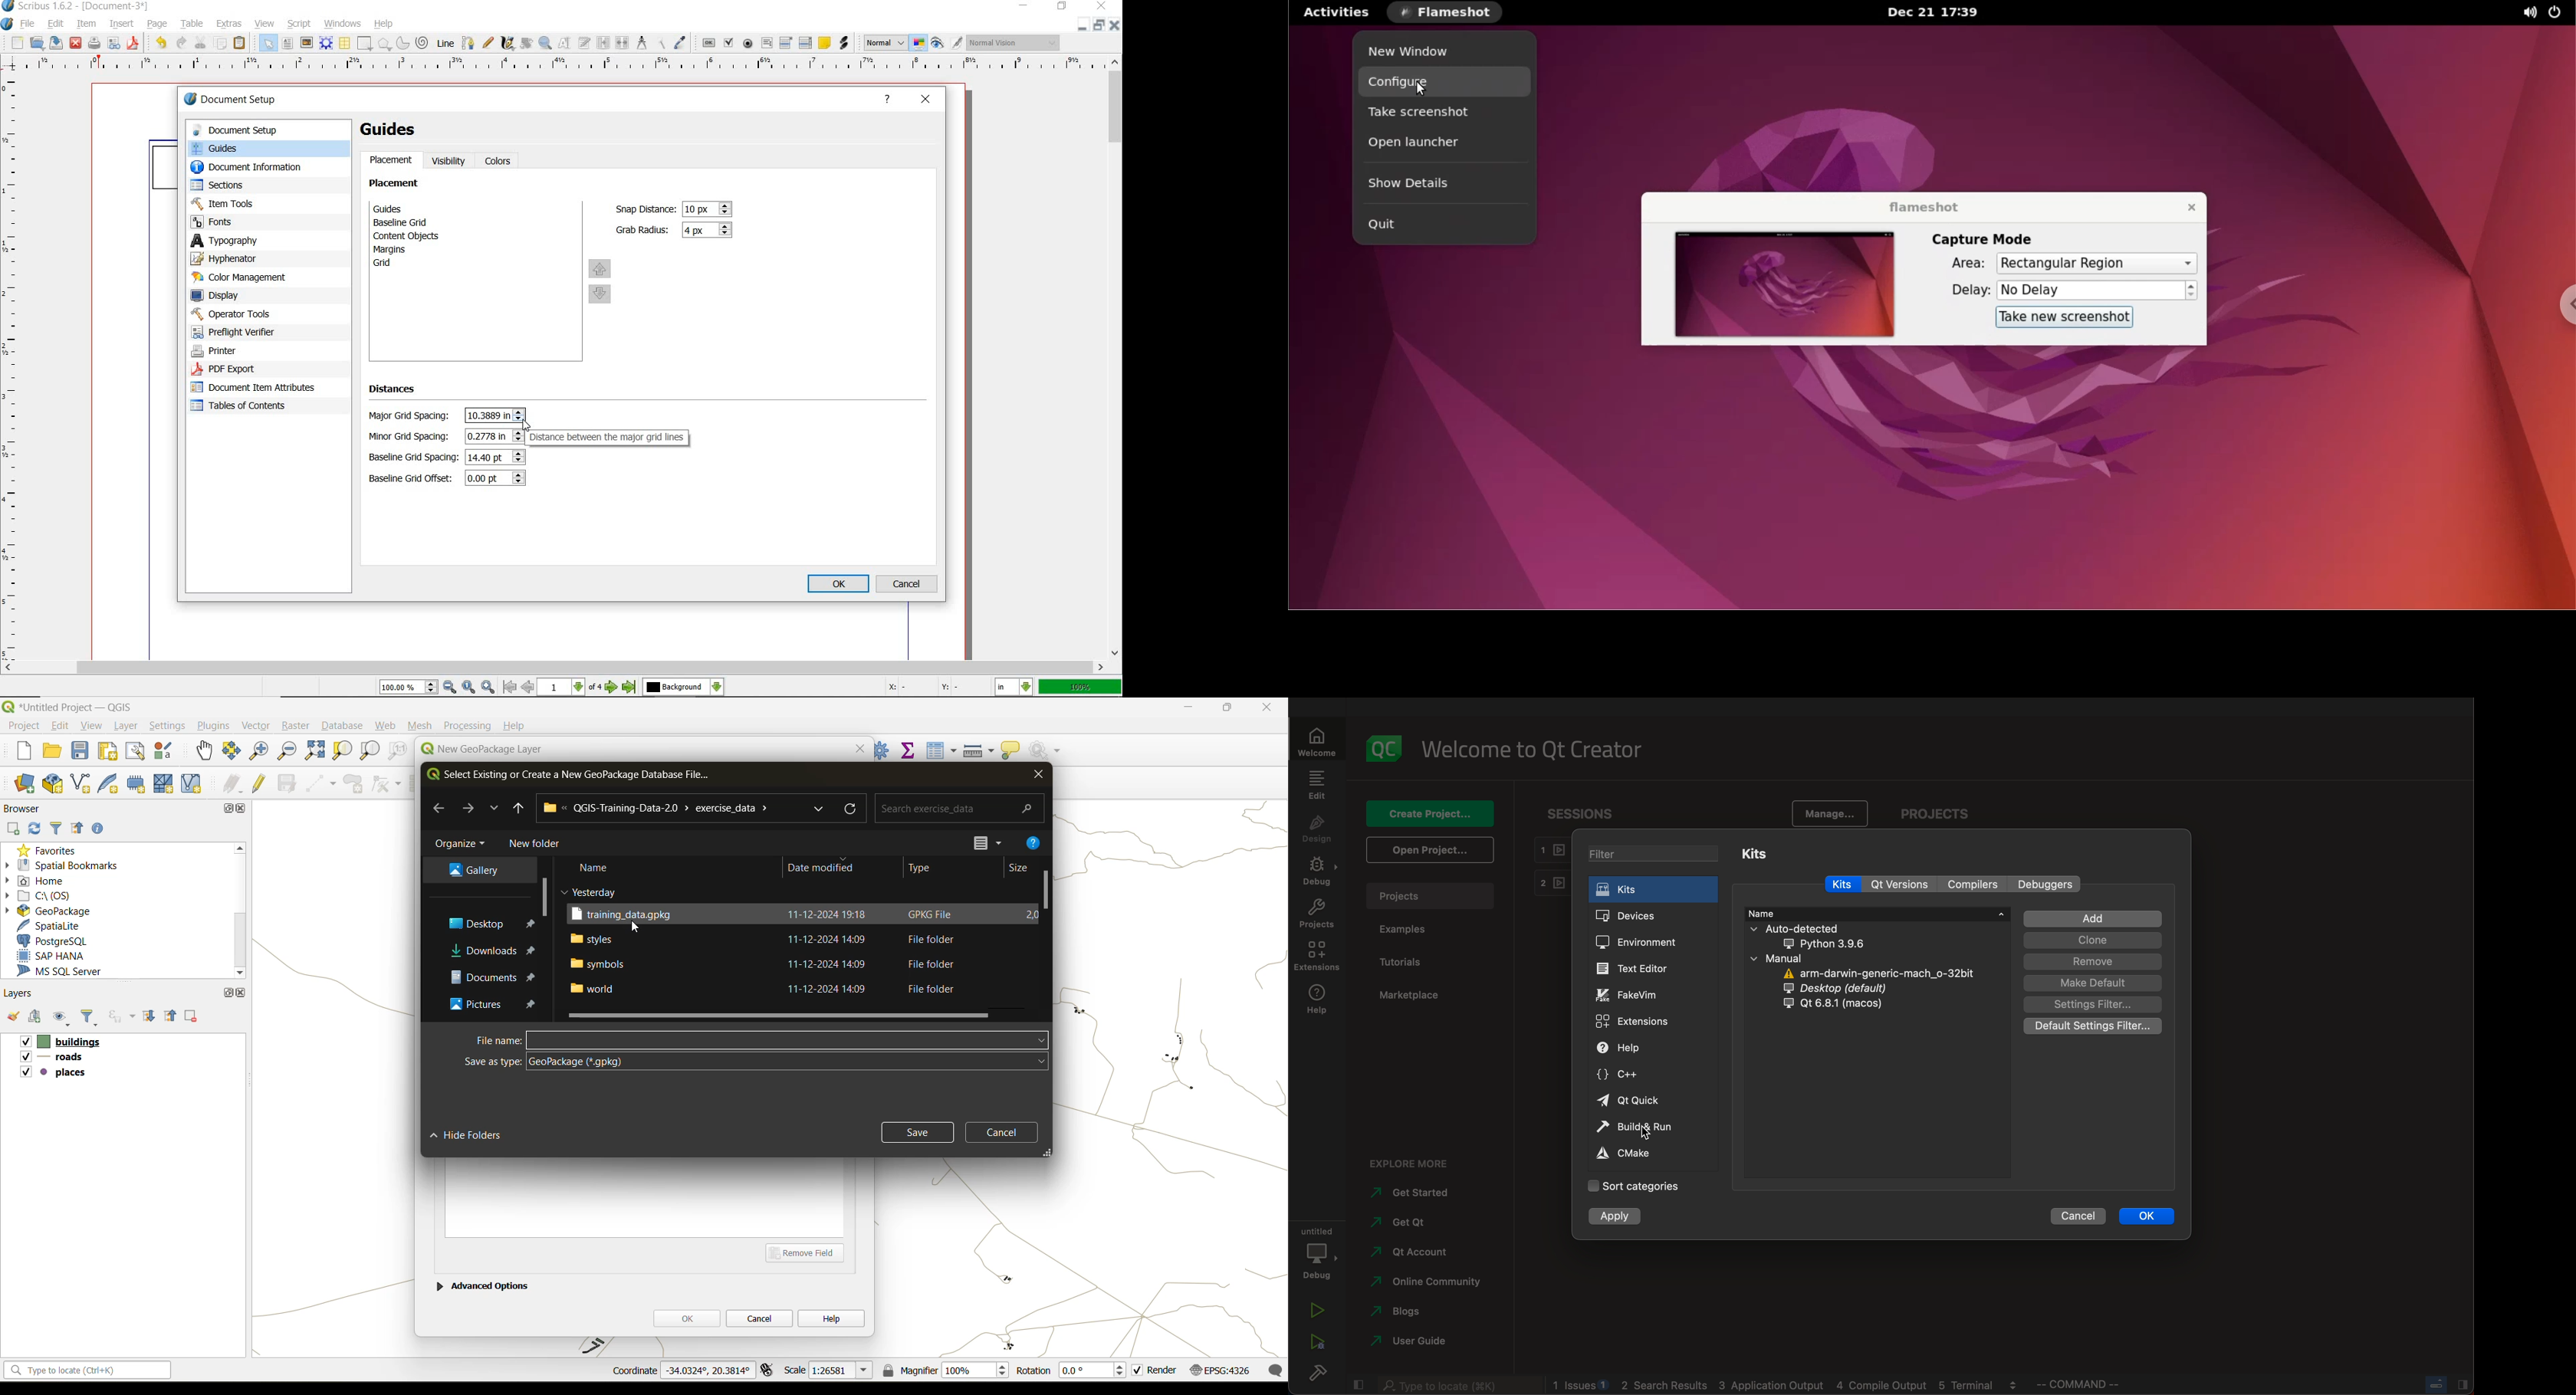  I want to click on browser, so click(27, 808).